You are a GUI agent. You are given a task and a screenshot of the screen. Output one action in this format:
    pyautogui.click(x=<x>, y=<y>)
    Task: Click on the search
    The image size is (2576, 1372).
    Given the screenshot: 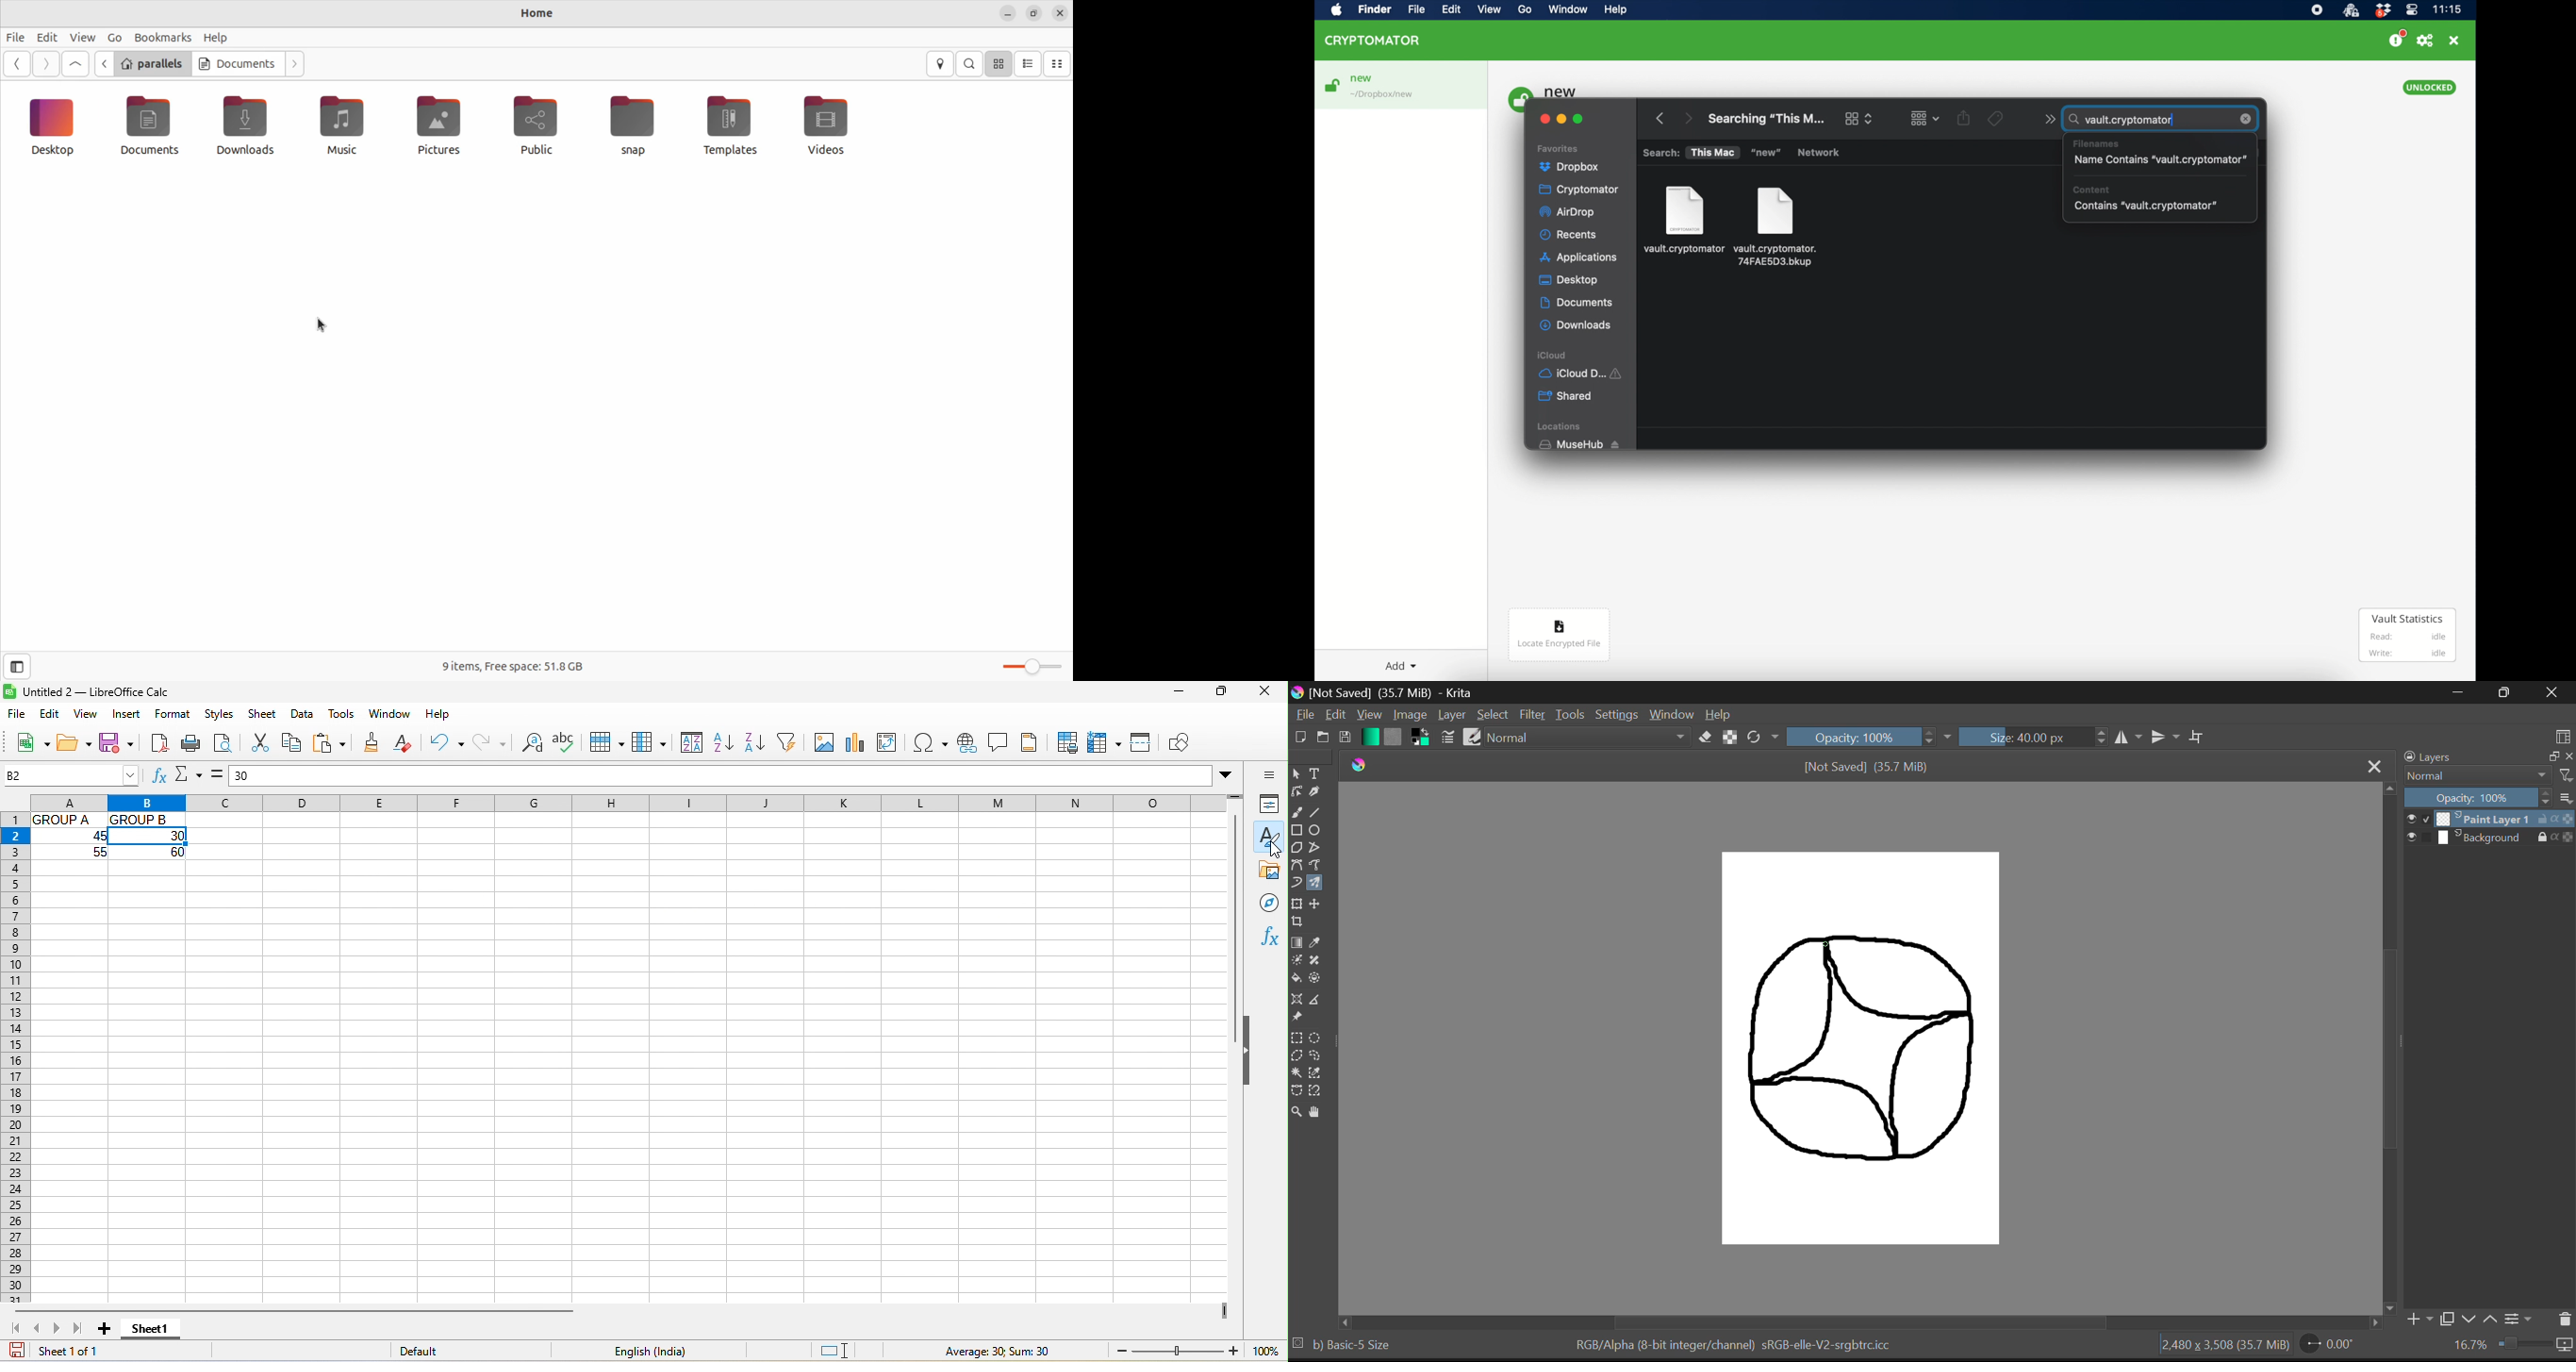 What is the action you would take?
    pyautogui.click(x=1661, y=153)
    